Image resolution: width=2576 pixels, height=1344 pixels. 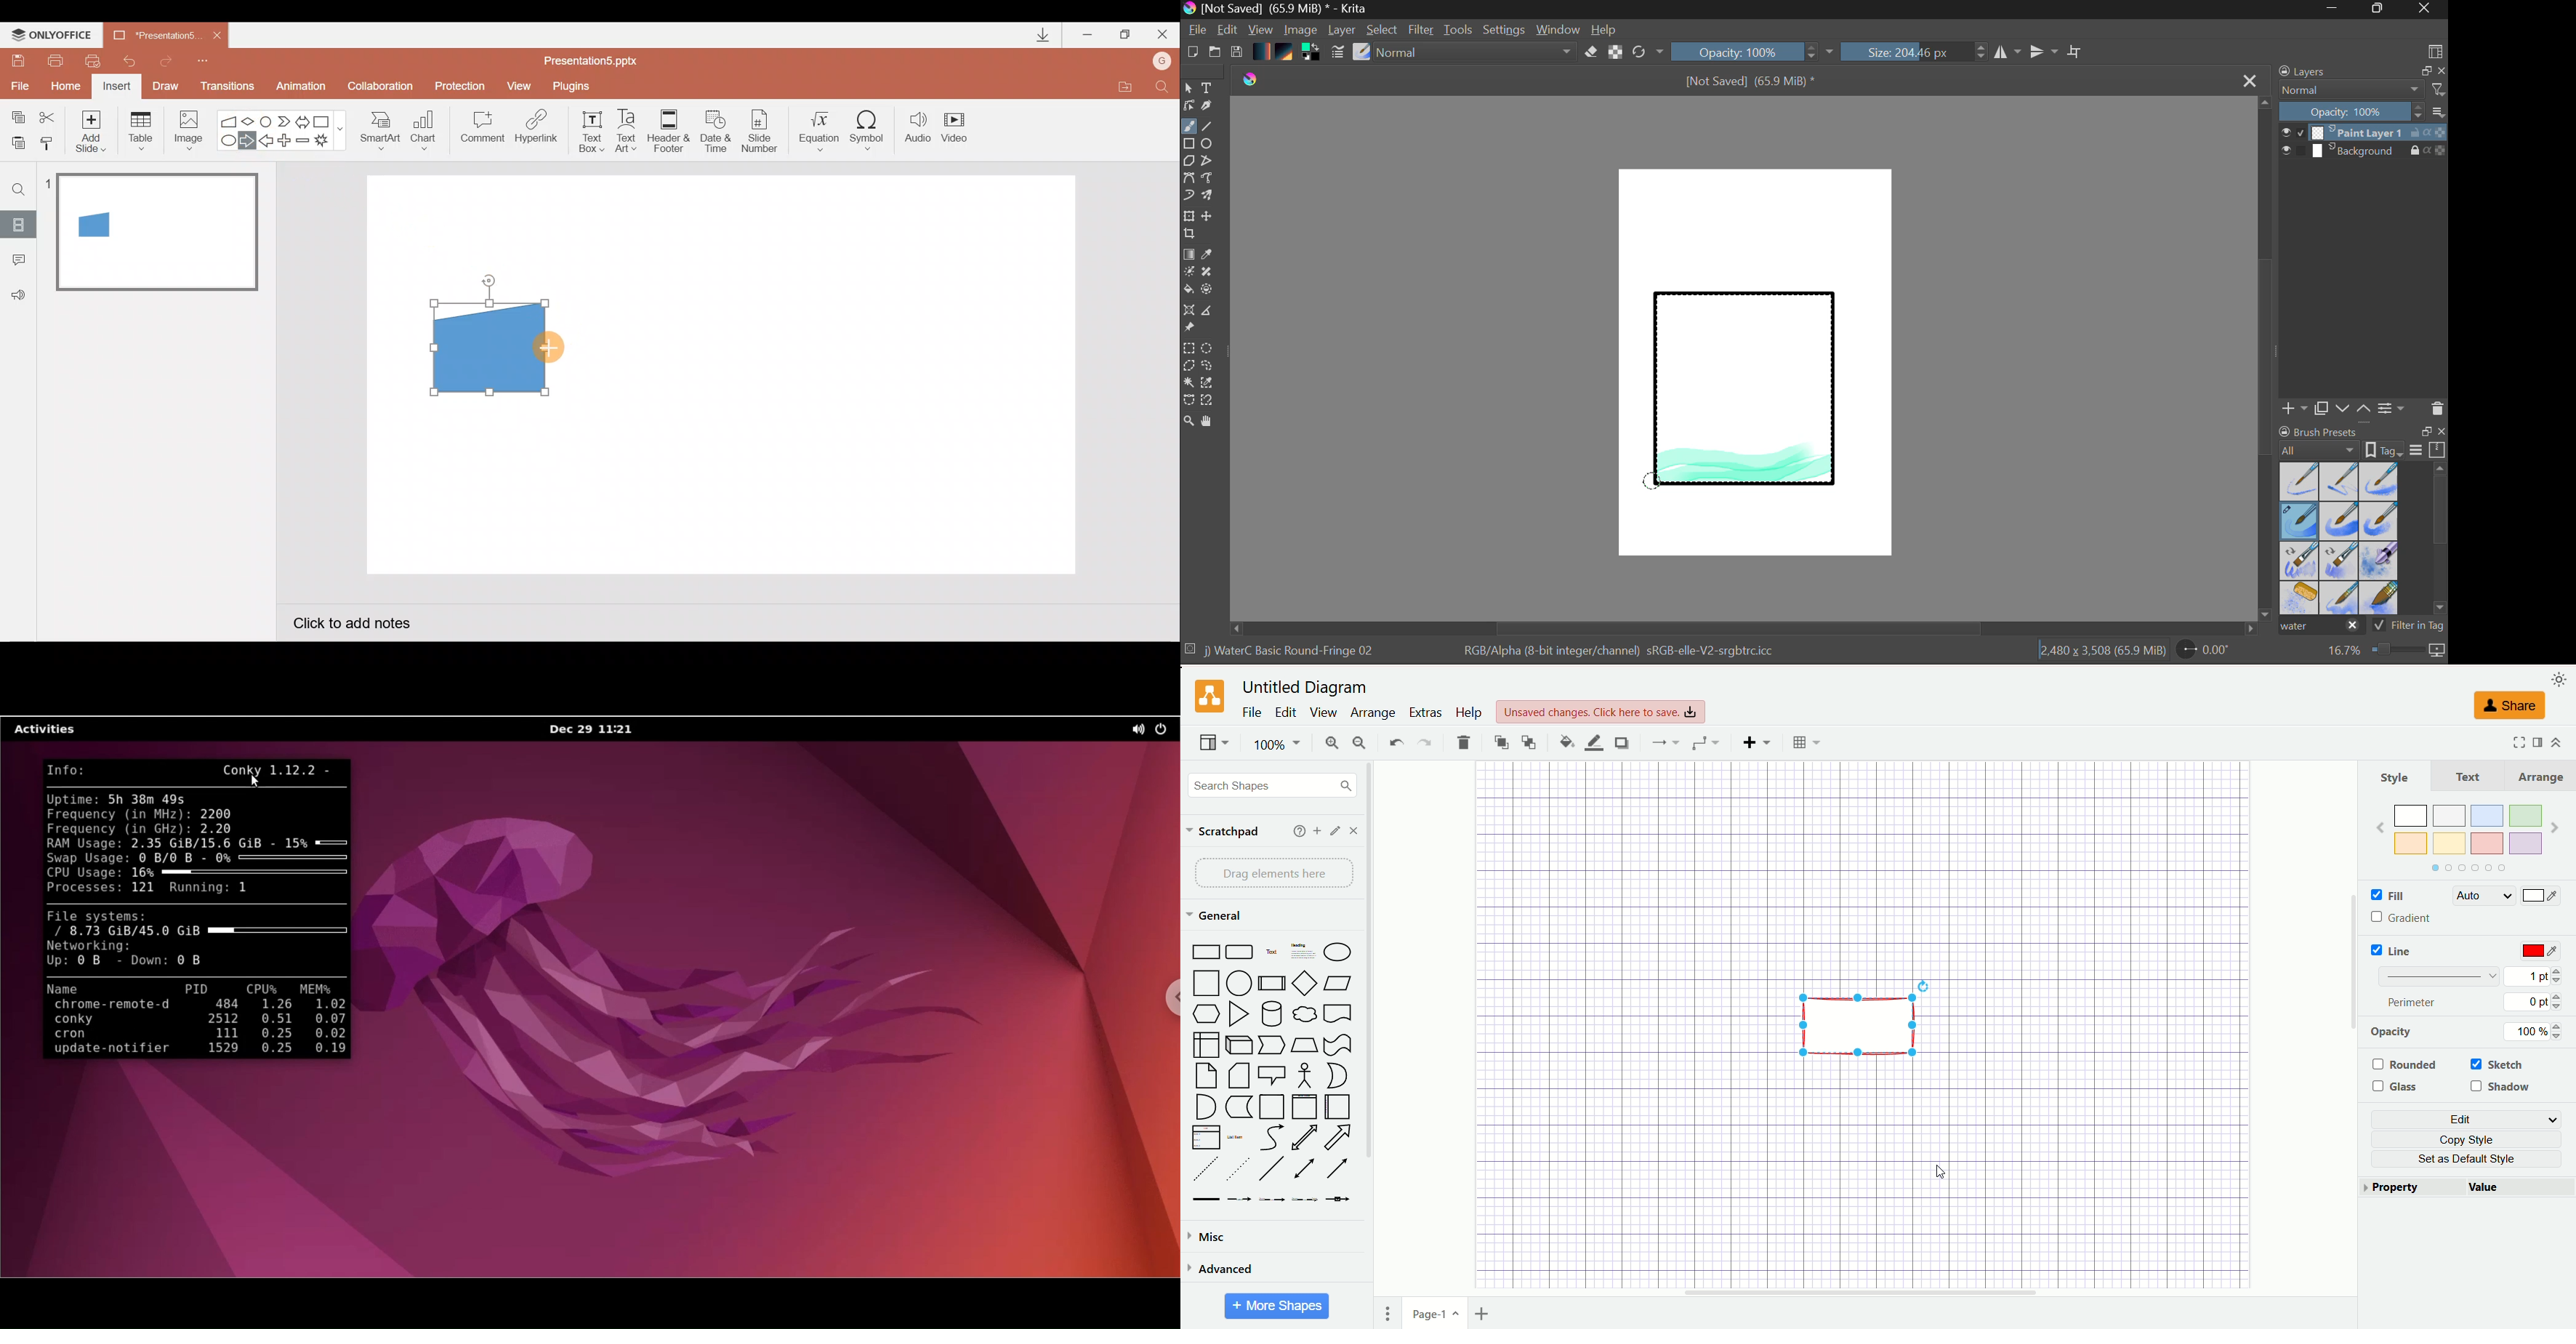 What do you see at coordinates (2513, 706) in the screenshot?
I see `share` at bounding box center [2513, 706].